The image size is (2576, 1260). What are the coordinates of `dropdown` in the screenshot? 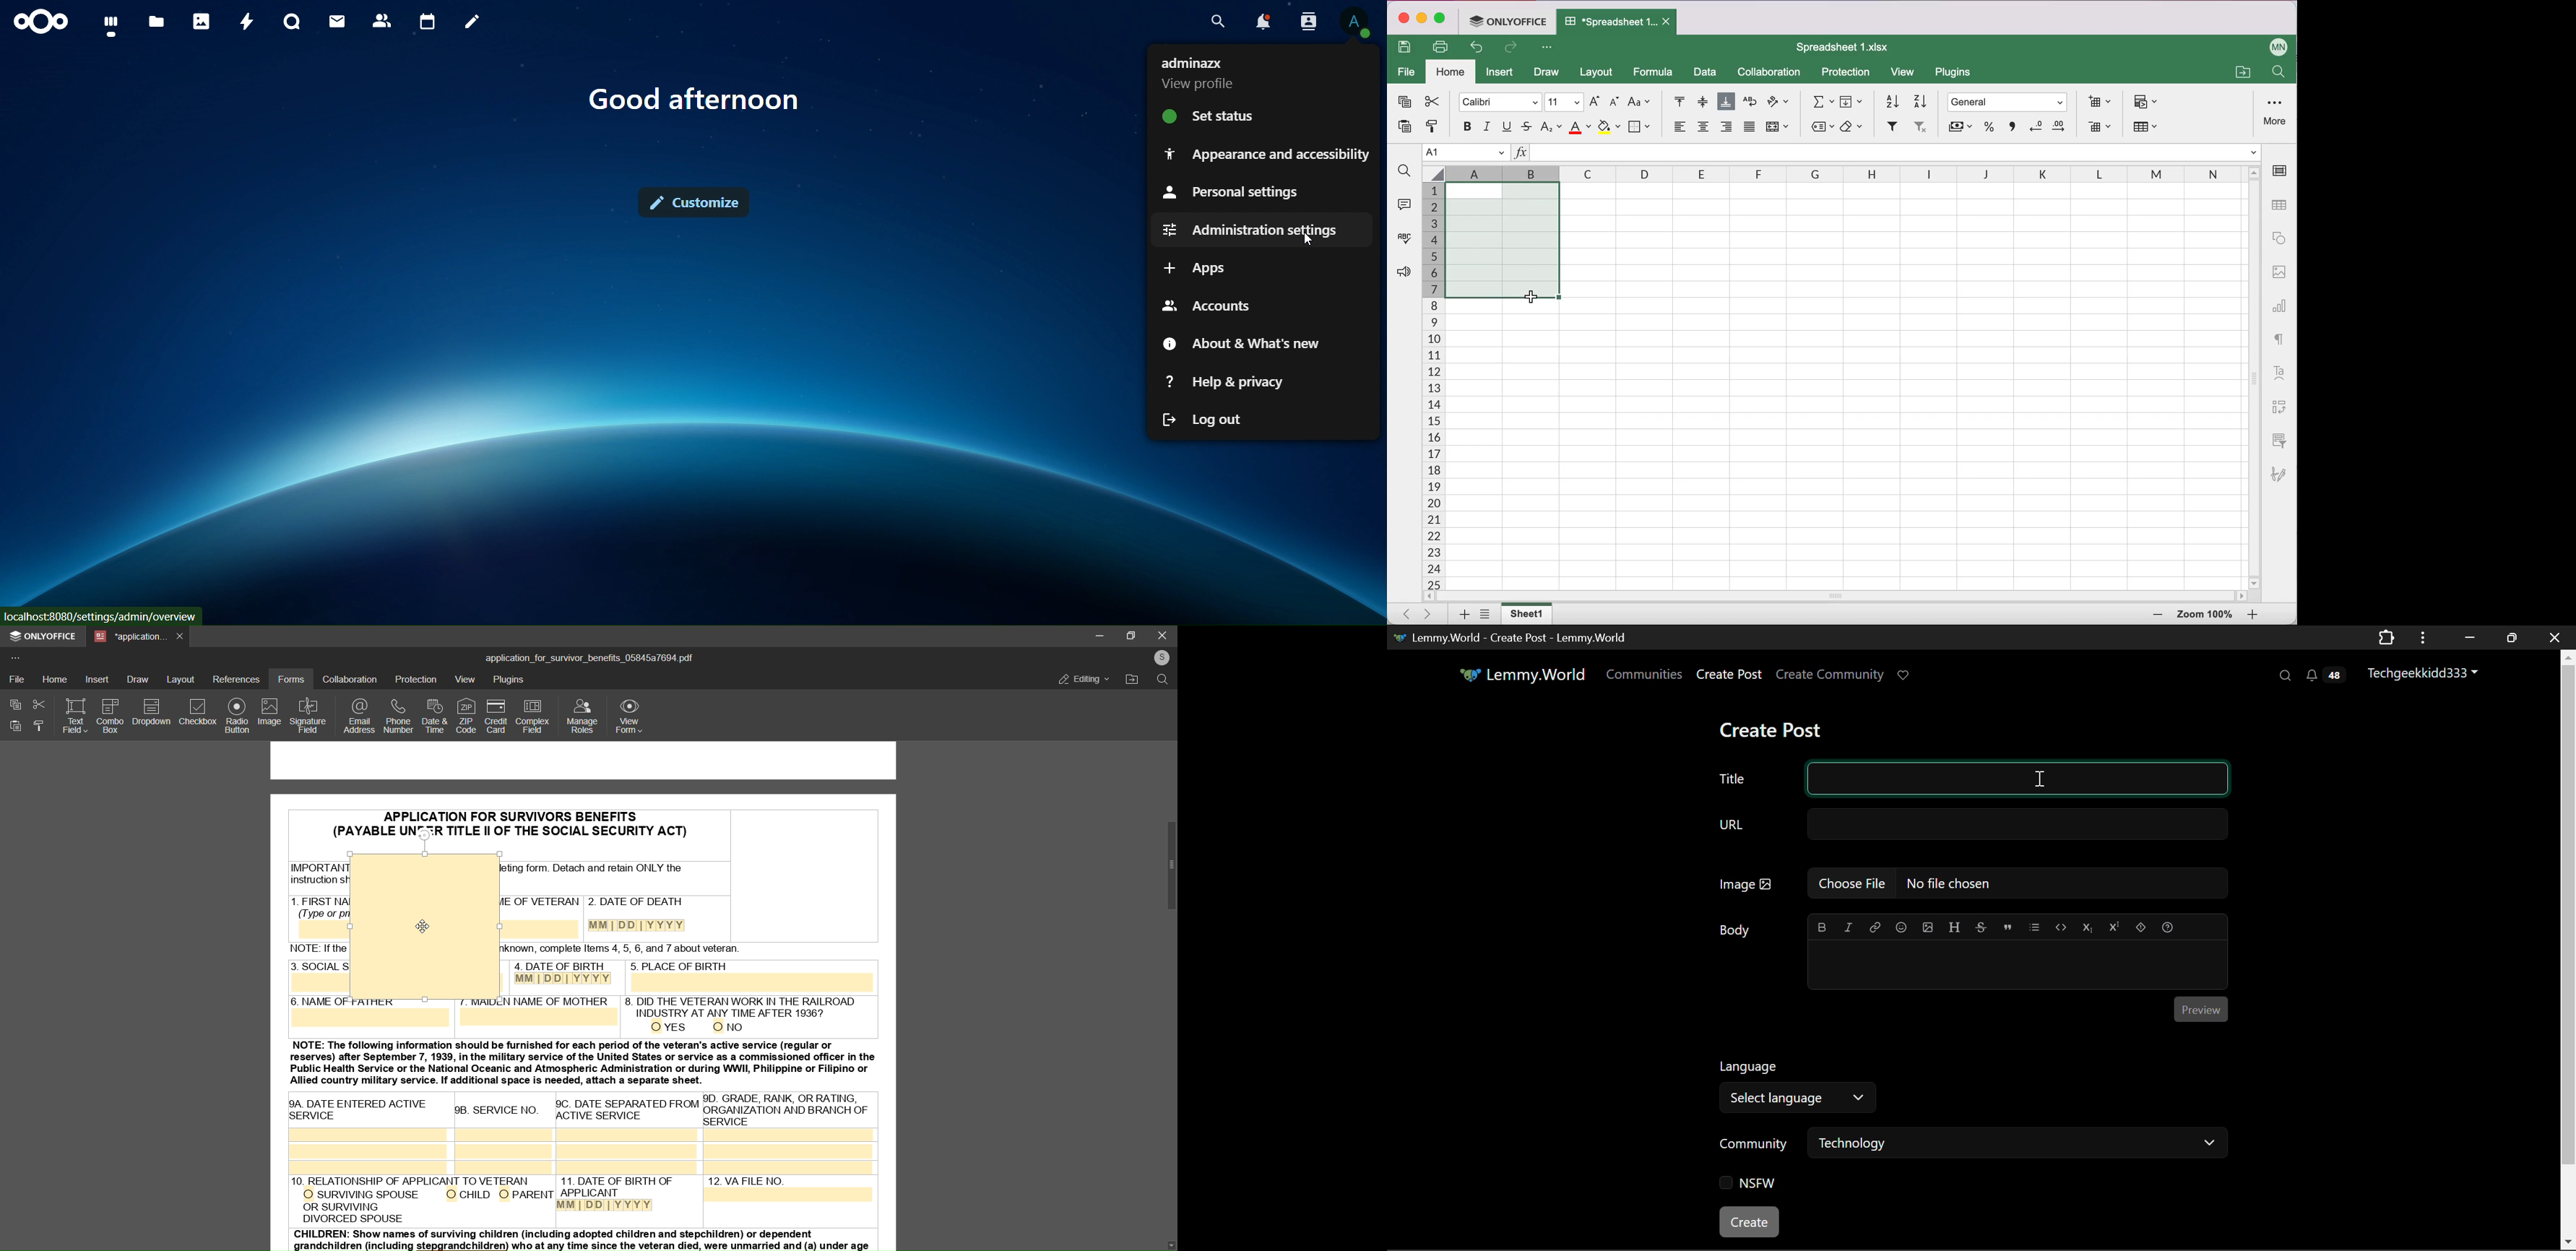 It's located at (153, 713).